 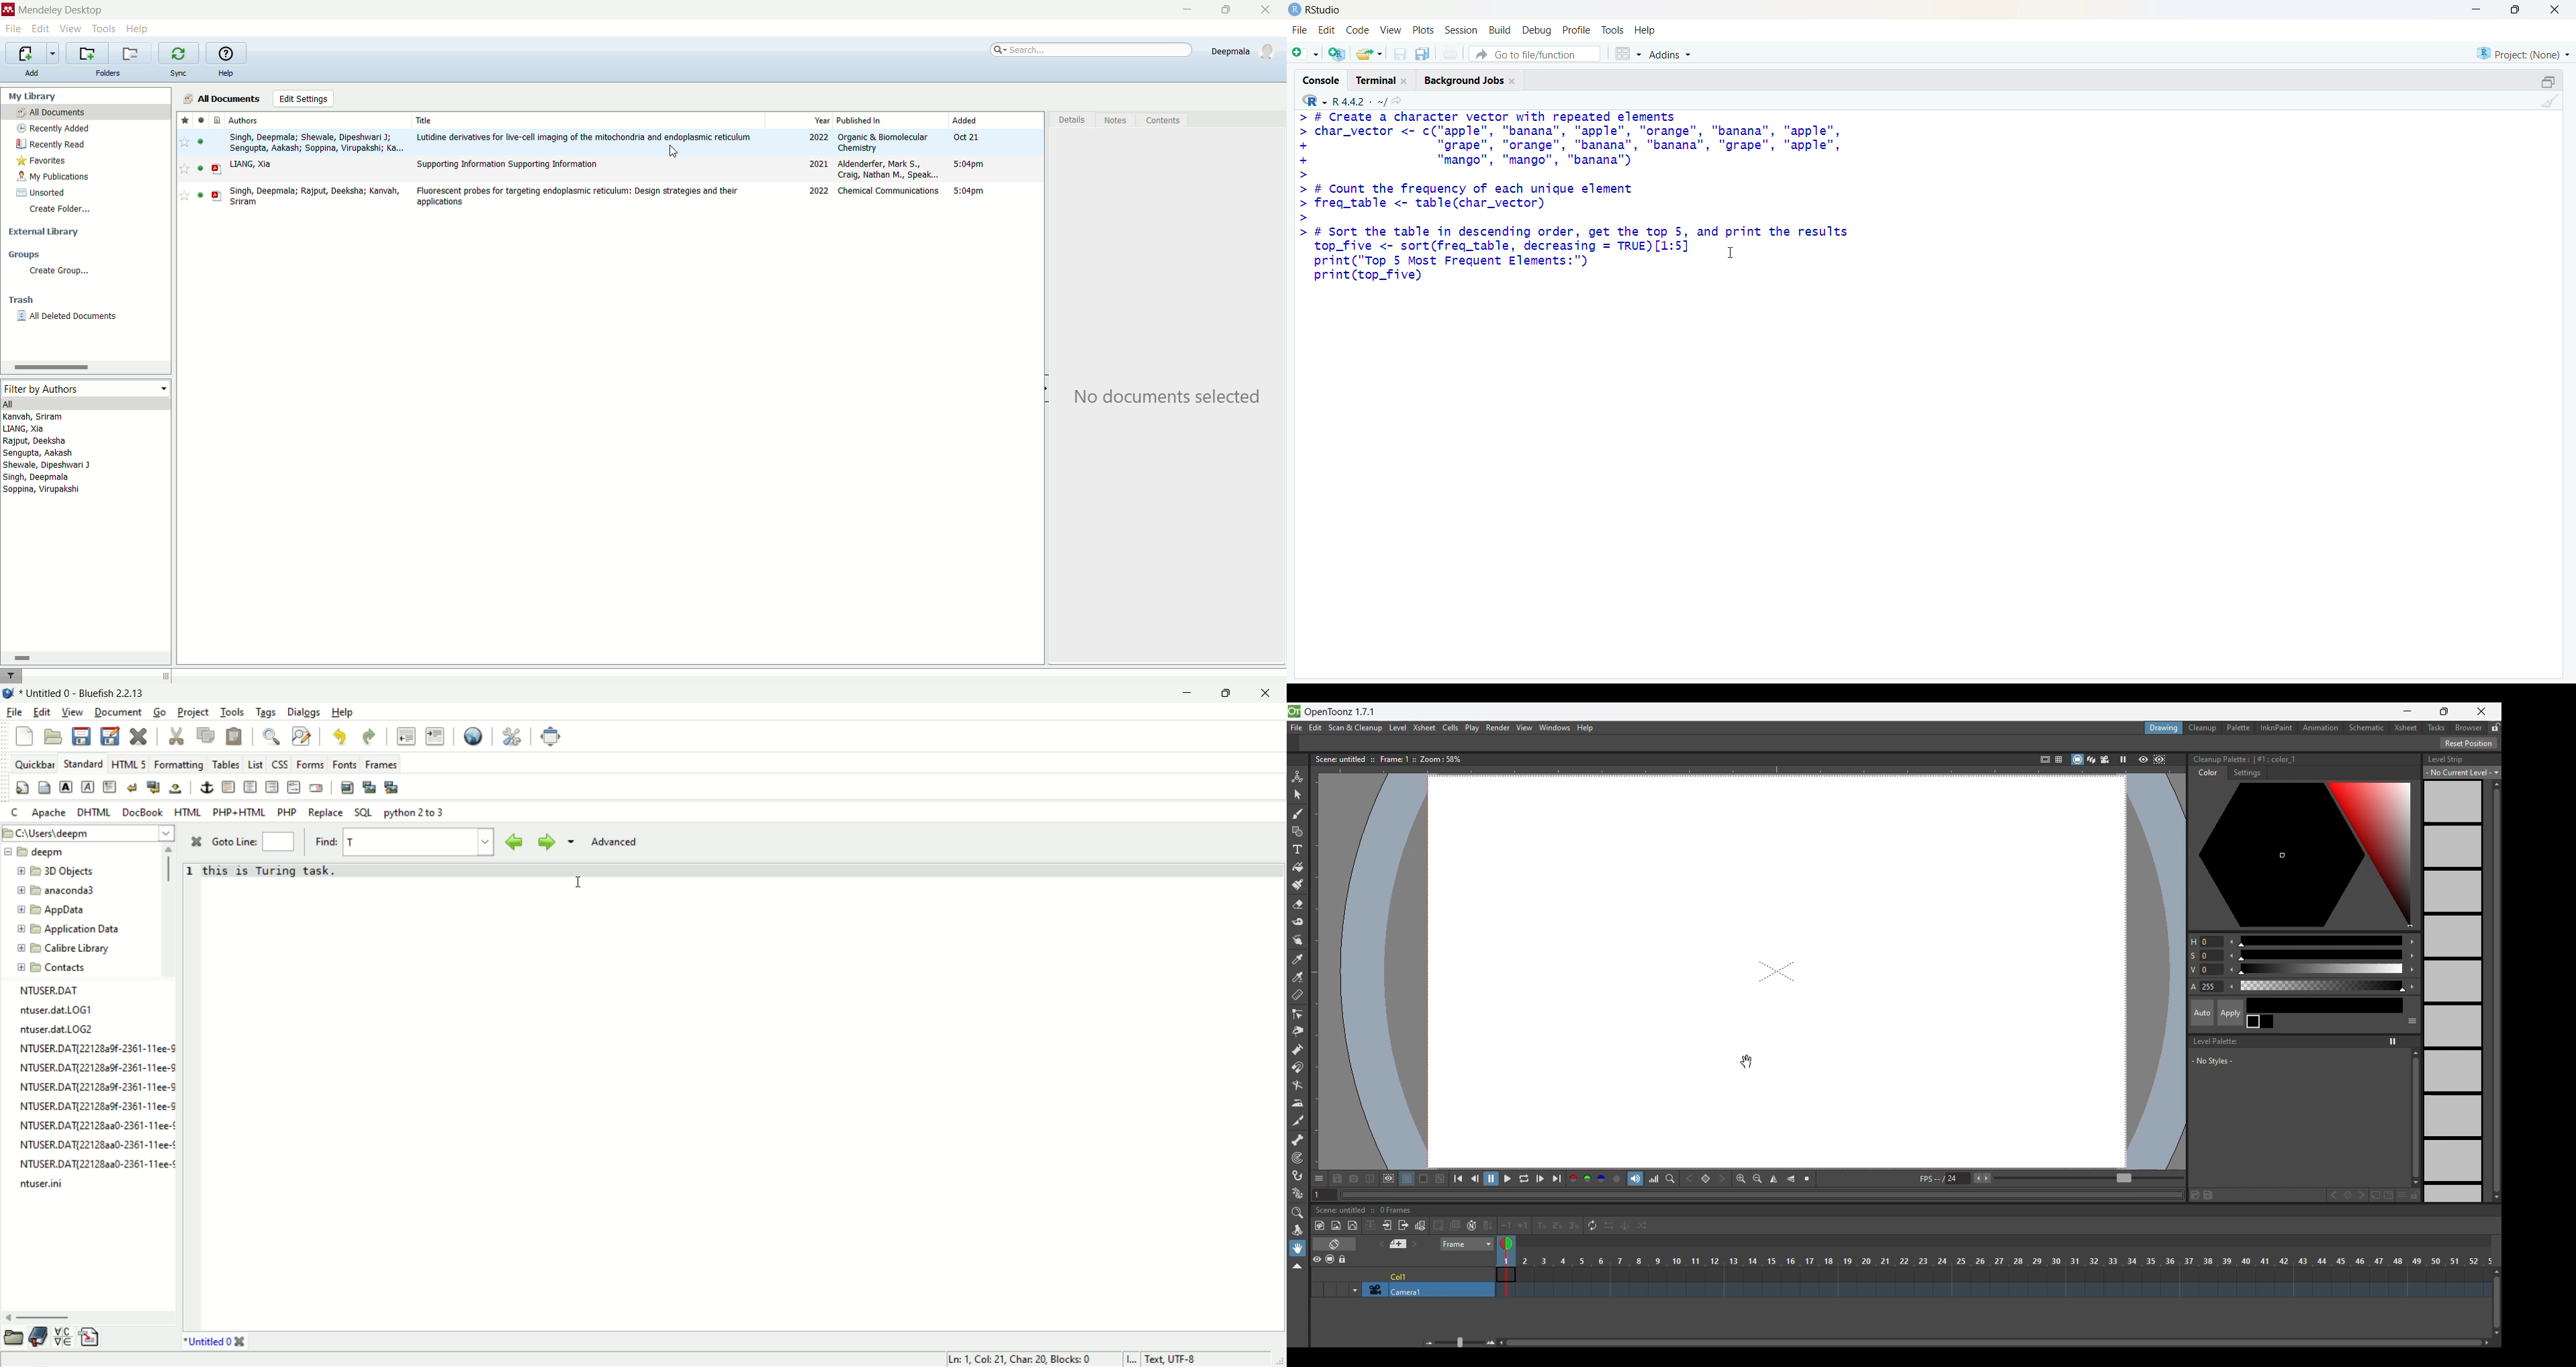 I want to click on Finger tool, so click(x=1297, y=940).